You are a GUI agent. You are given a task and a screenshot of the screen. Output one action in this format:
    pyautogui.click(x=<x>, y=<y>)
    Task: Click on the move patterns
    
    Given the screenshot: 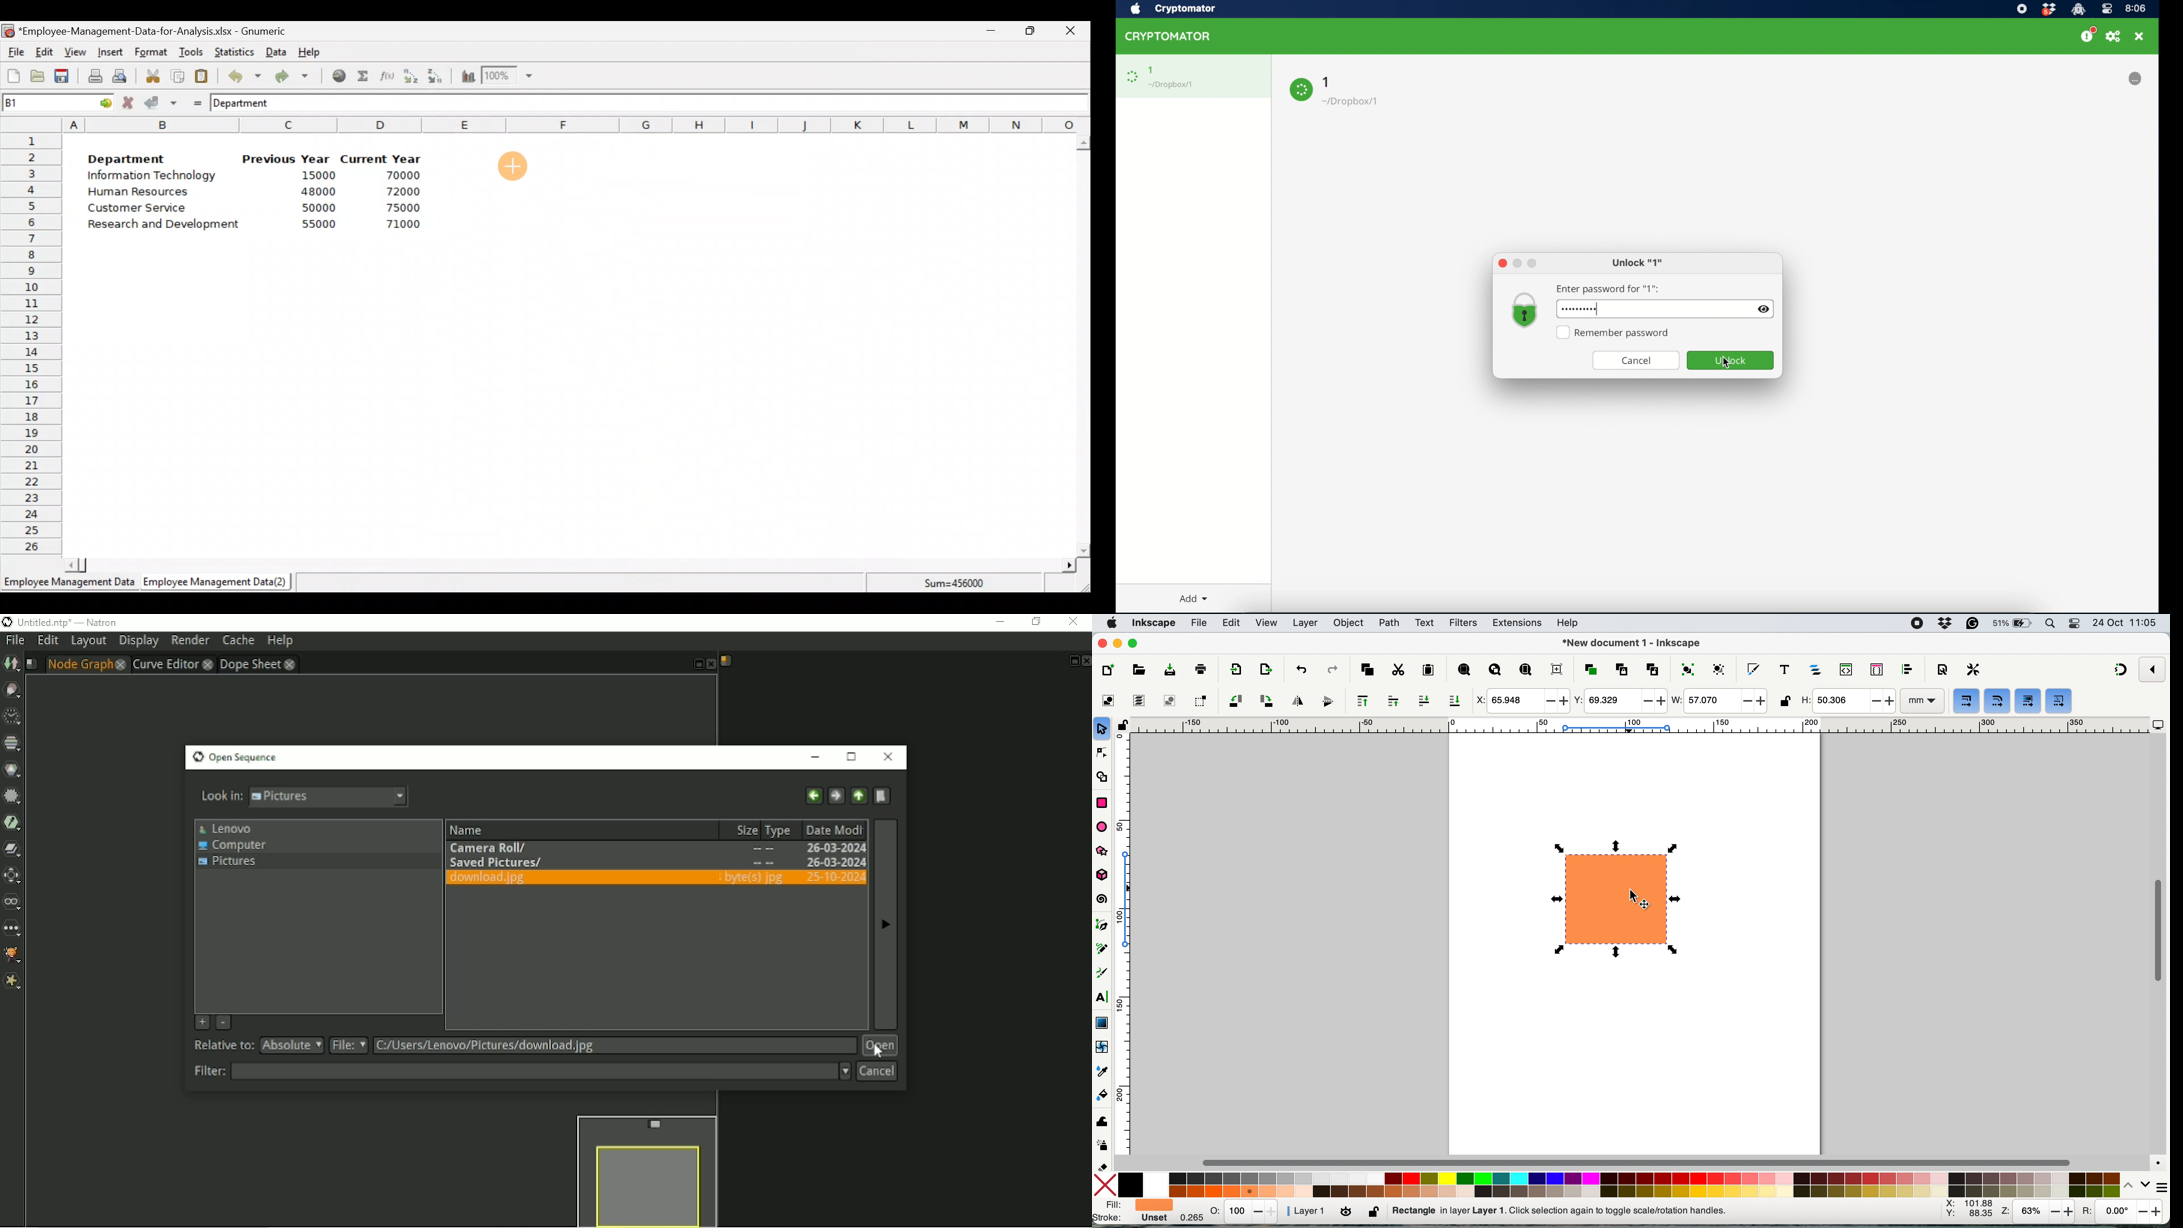 What is the action you would take?
    pyautogui.click(x=2059, y=702)
    